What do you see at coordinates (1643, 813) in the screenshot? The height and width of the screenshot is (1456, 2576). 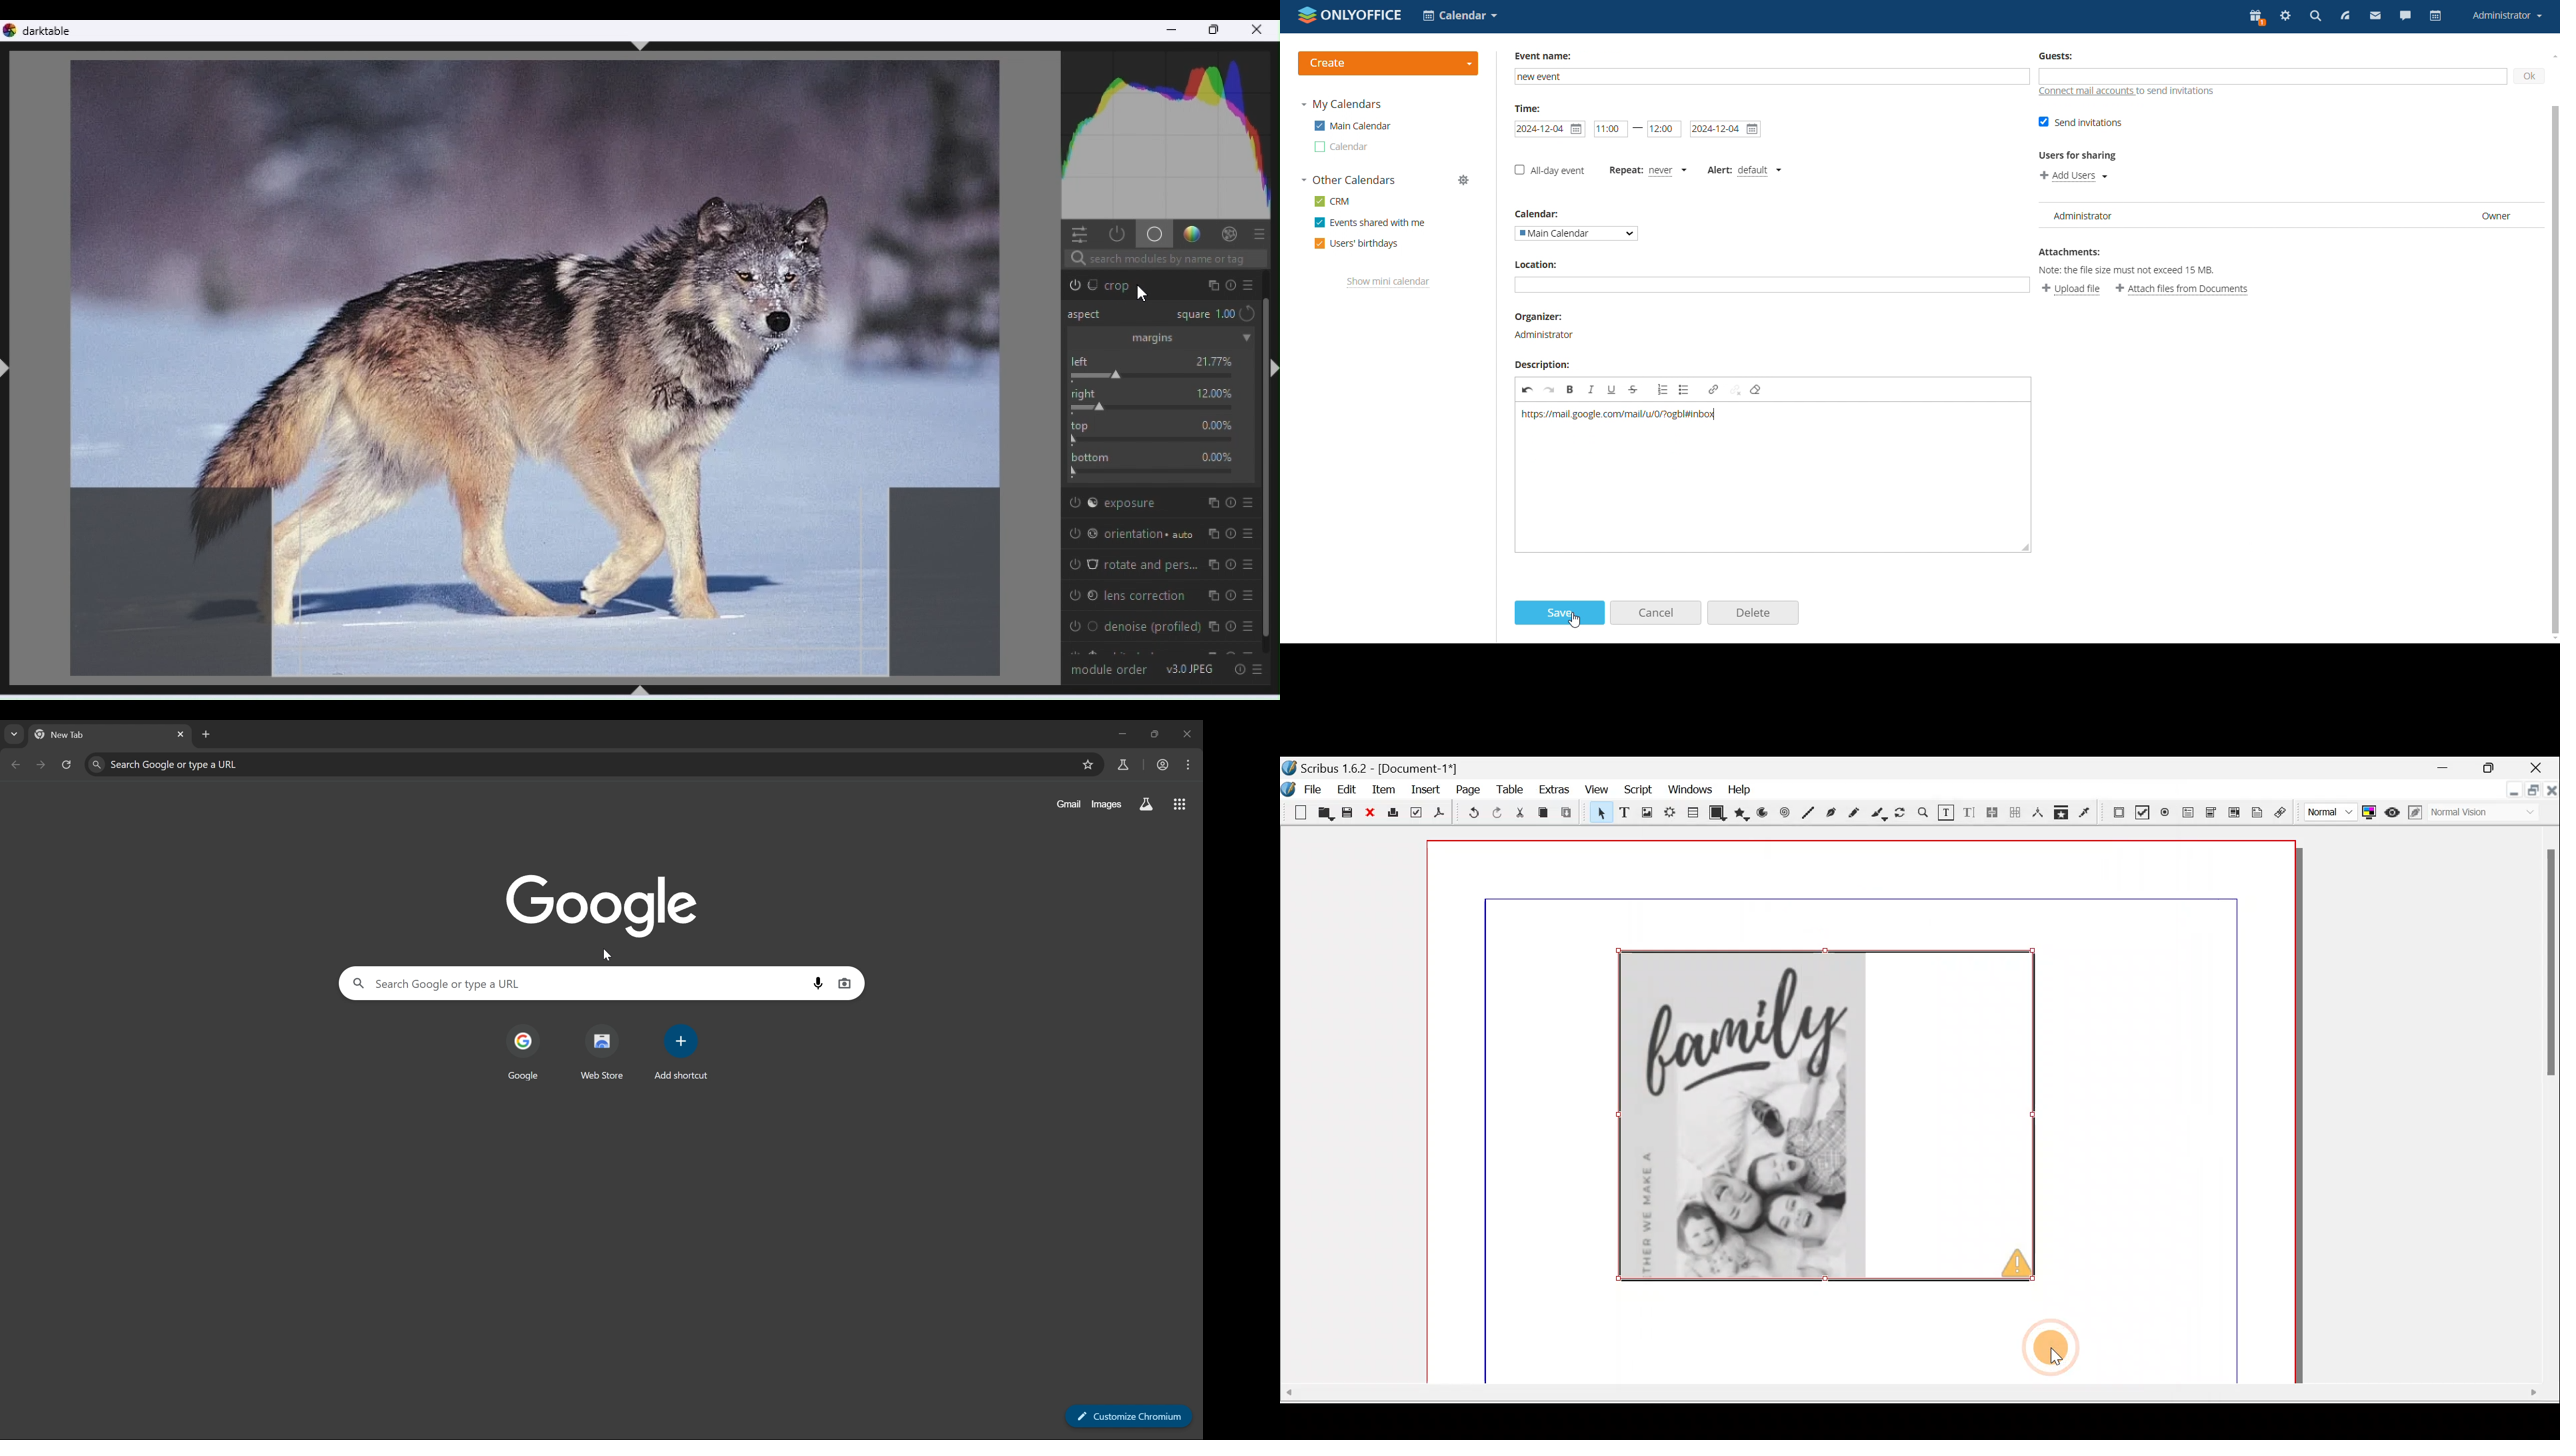 I see `Image frame` at bounding box center [1643, 813].